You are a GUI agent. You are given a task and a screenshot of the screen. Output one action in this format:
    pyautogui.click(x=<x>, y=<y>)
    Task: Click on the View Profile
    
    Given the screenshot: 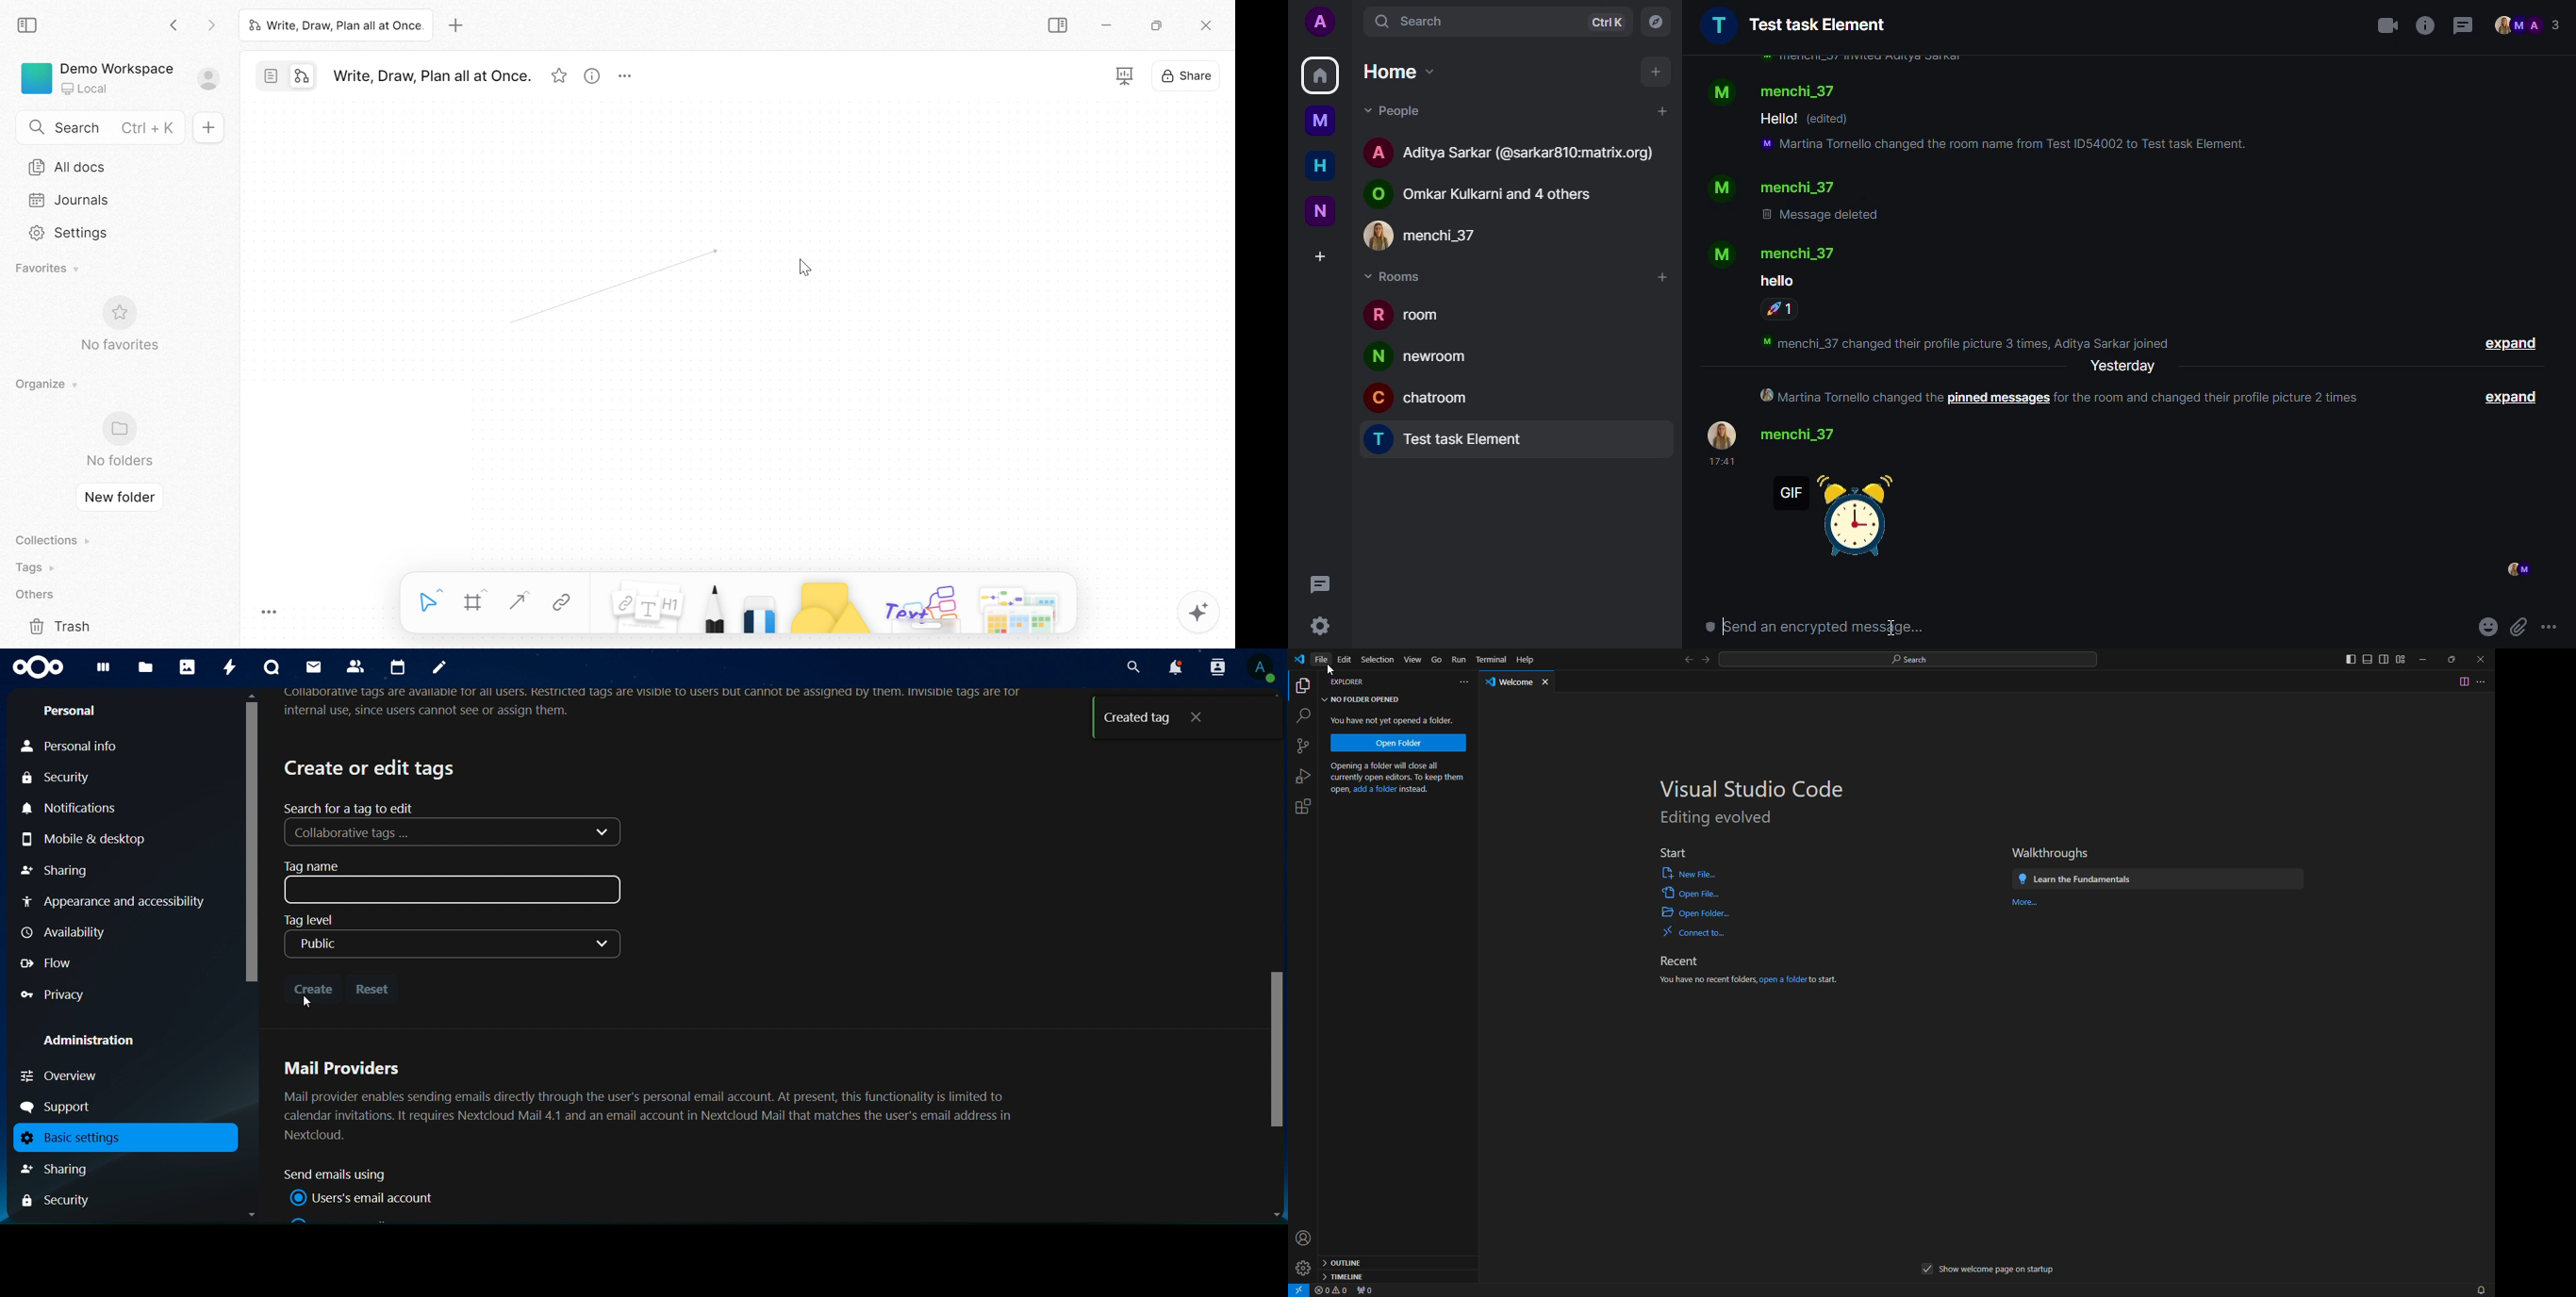 What is the action you would take?
    pyautogui.click(x=1262, y=669)
    